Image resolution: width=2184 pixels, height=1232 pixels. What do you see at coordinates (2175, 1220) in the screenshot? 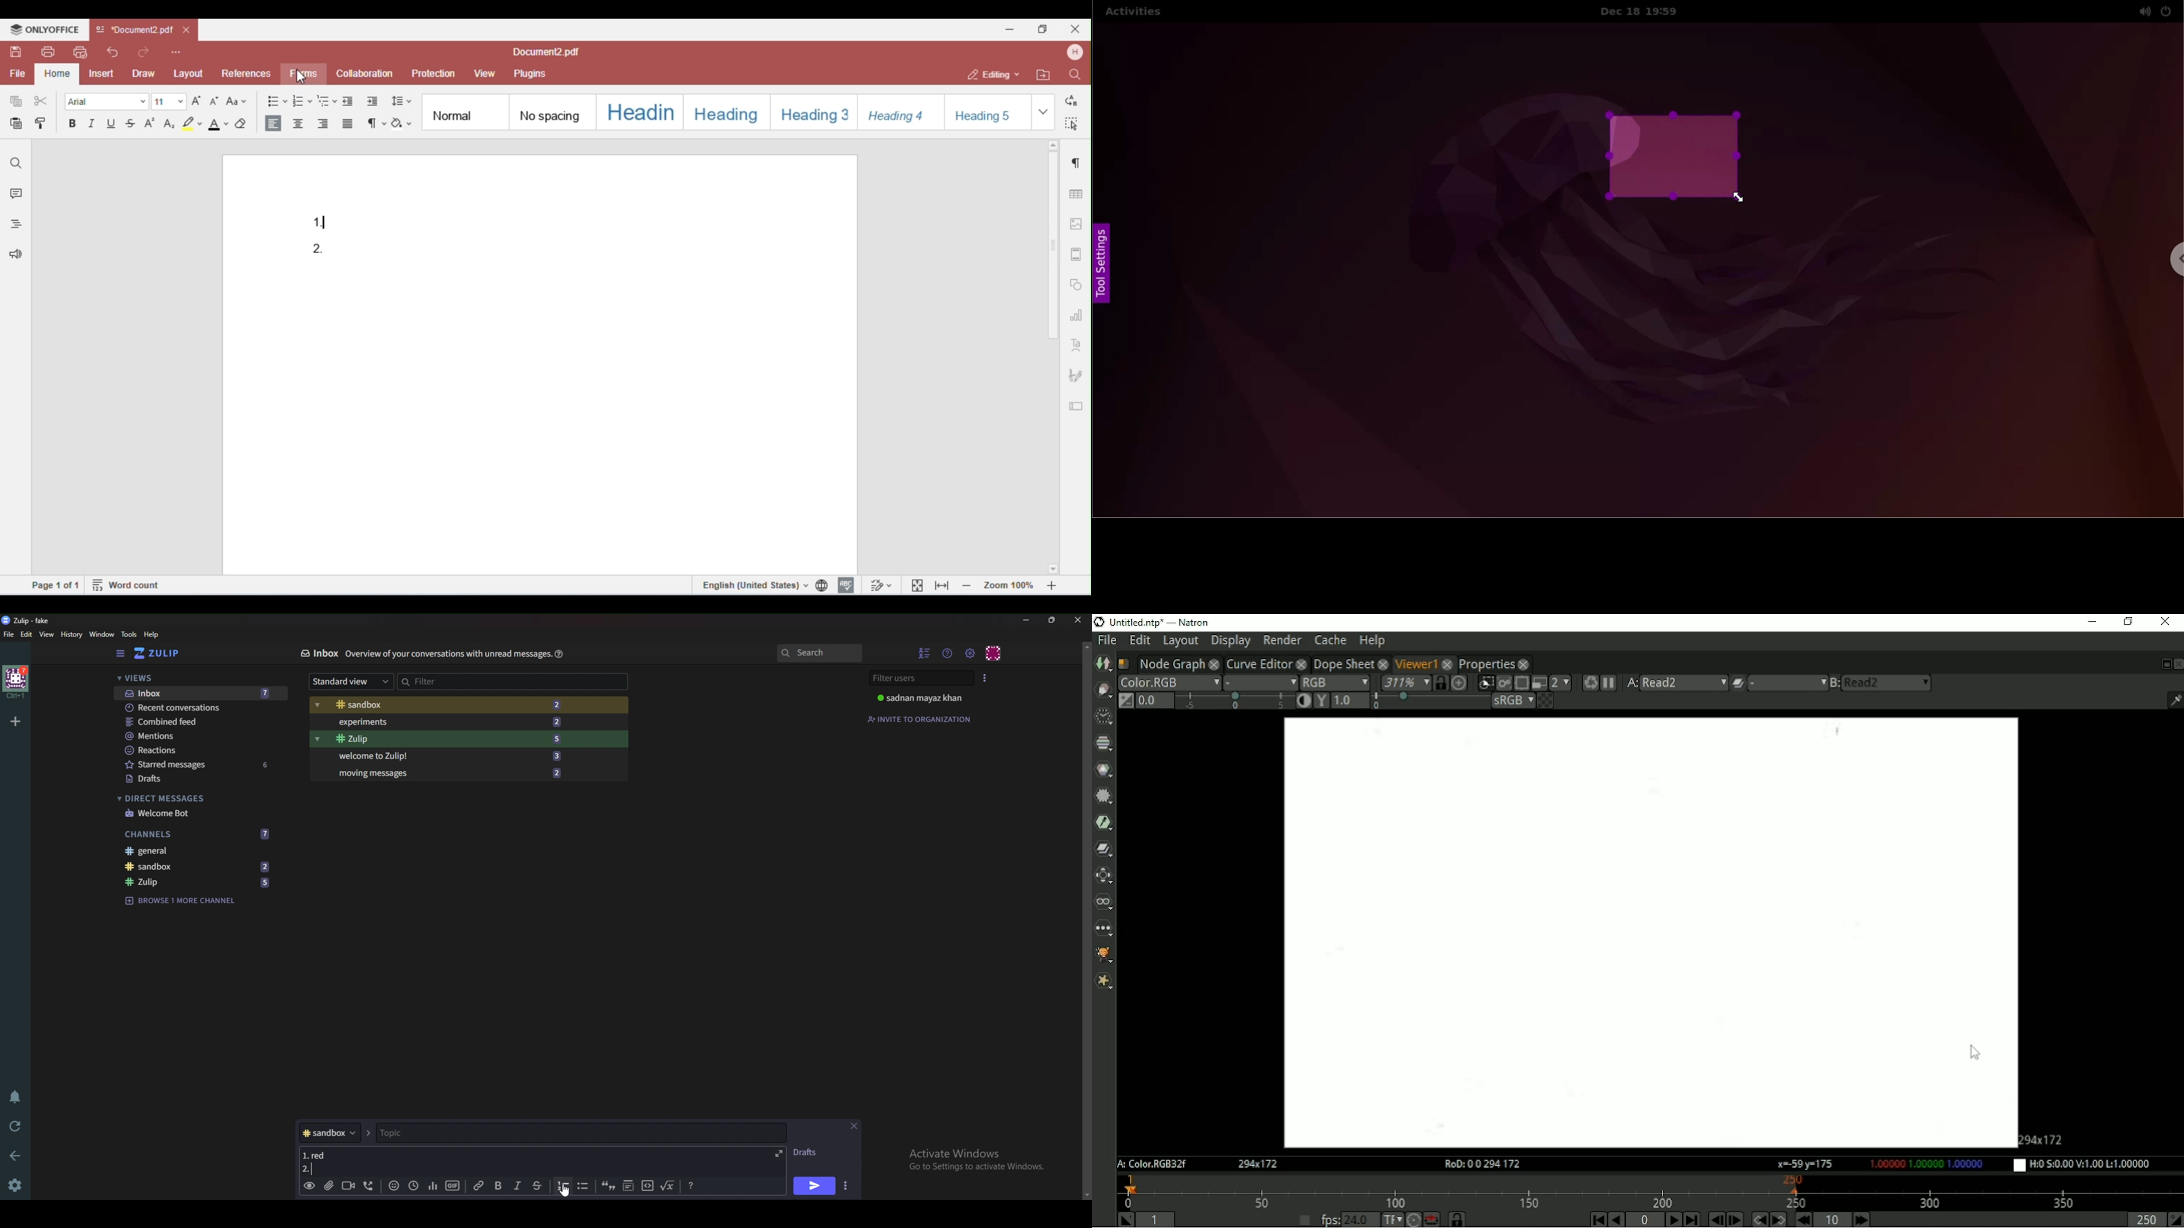
I see `Set the playback out point at the current frame` at bounding box center [2175, 1220].